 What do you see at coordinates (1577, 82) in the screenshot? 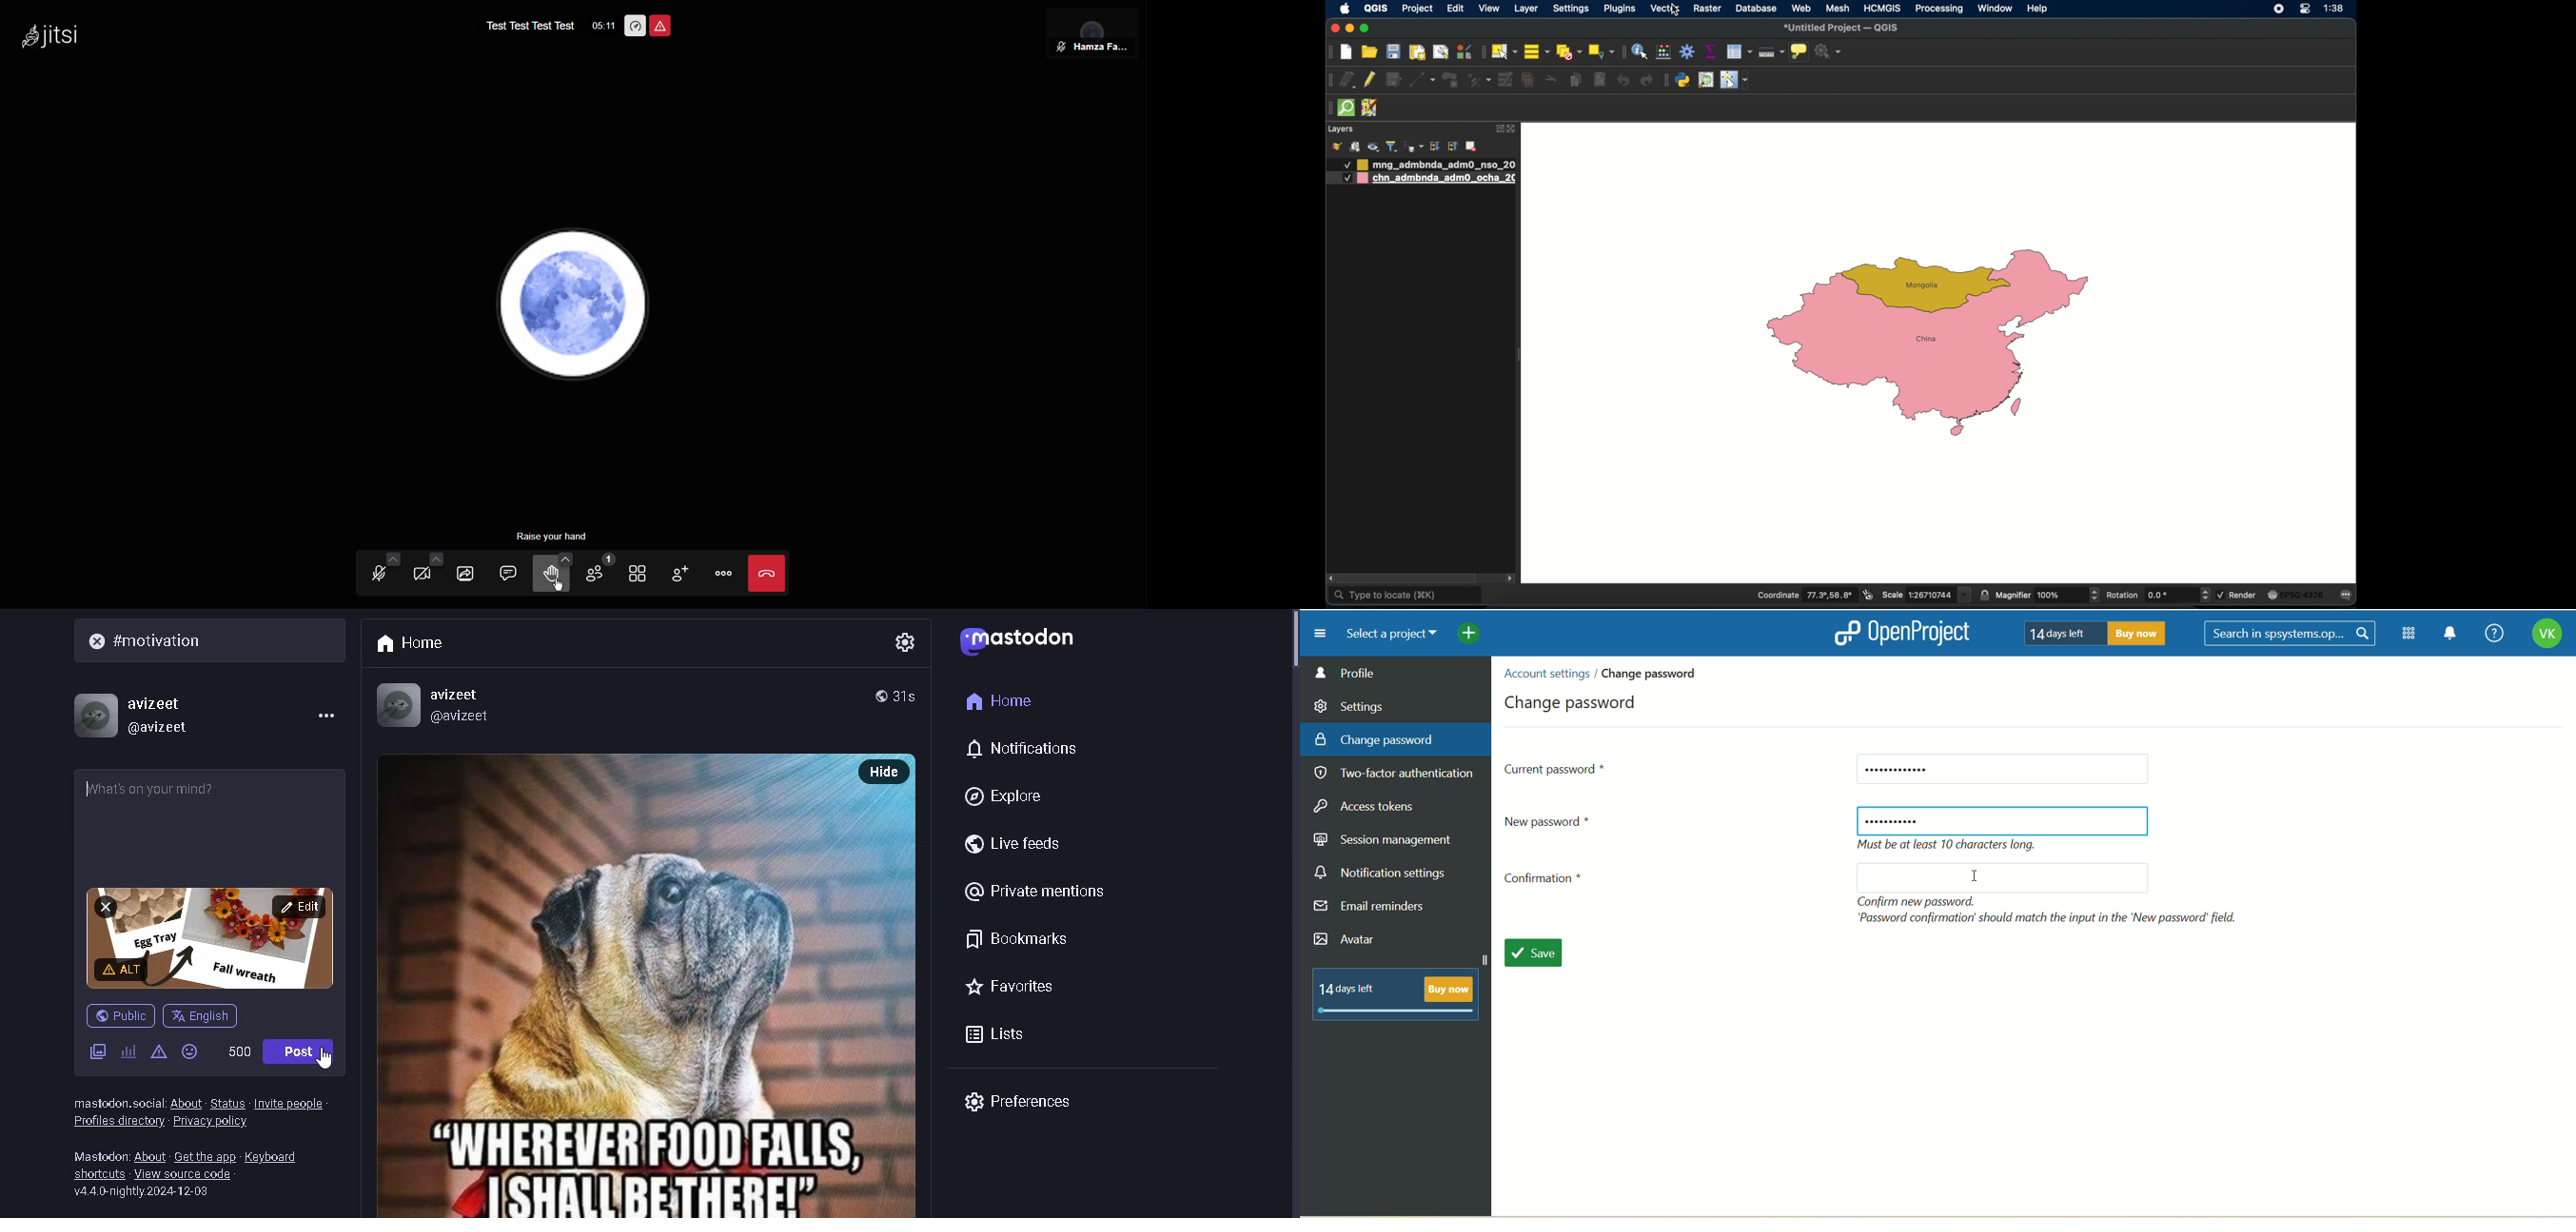
I see `copy features` at bounding box center [1577, 82].